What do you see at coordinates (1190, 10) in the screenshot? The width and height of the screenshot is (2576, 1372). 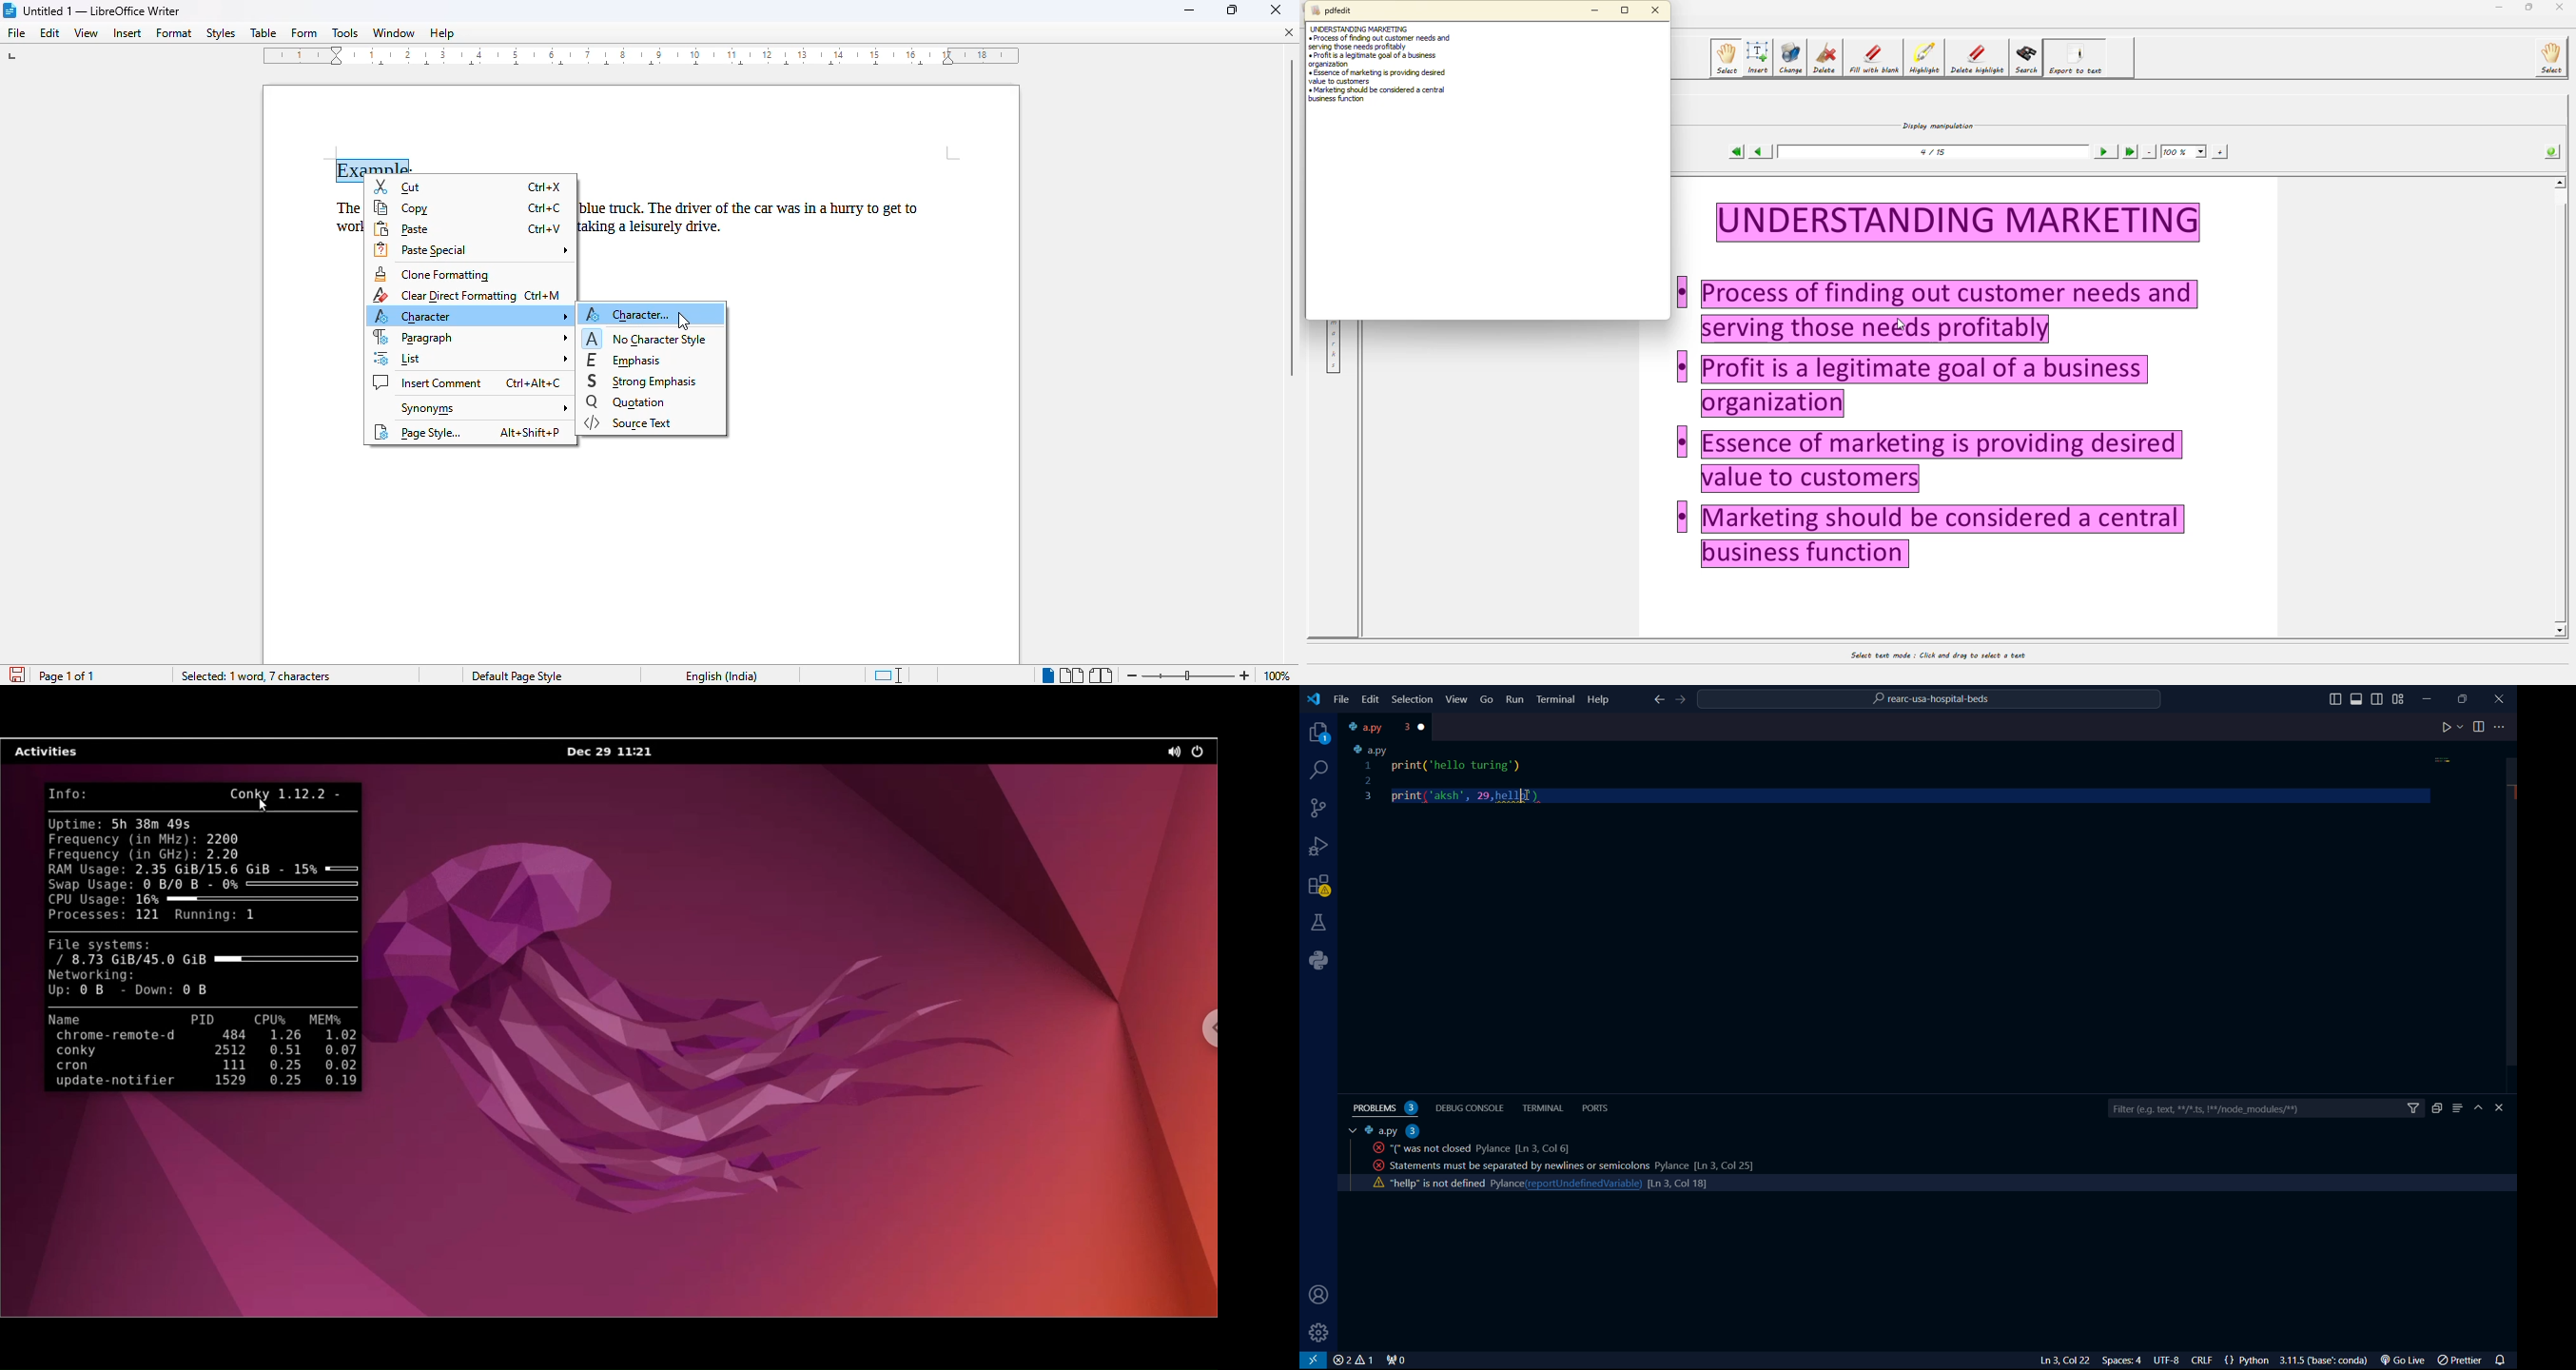 I see `minimize` at bounding box center [1190, 10].